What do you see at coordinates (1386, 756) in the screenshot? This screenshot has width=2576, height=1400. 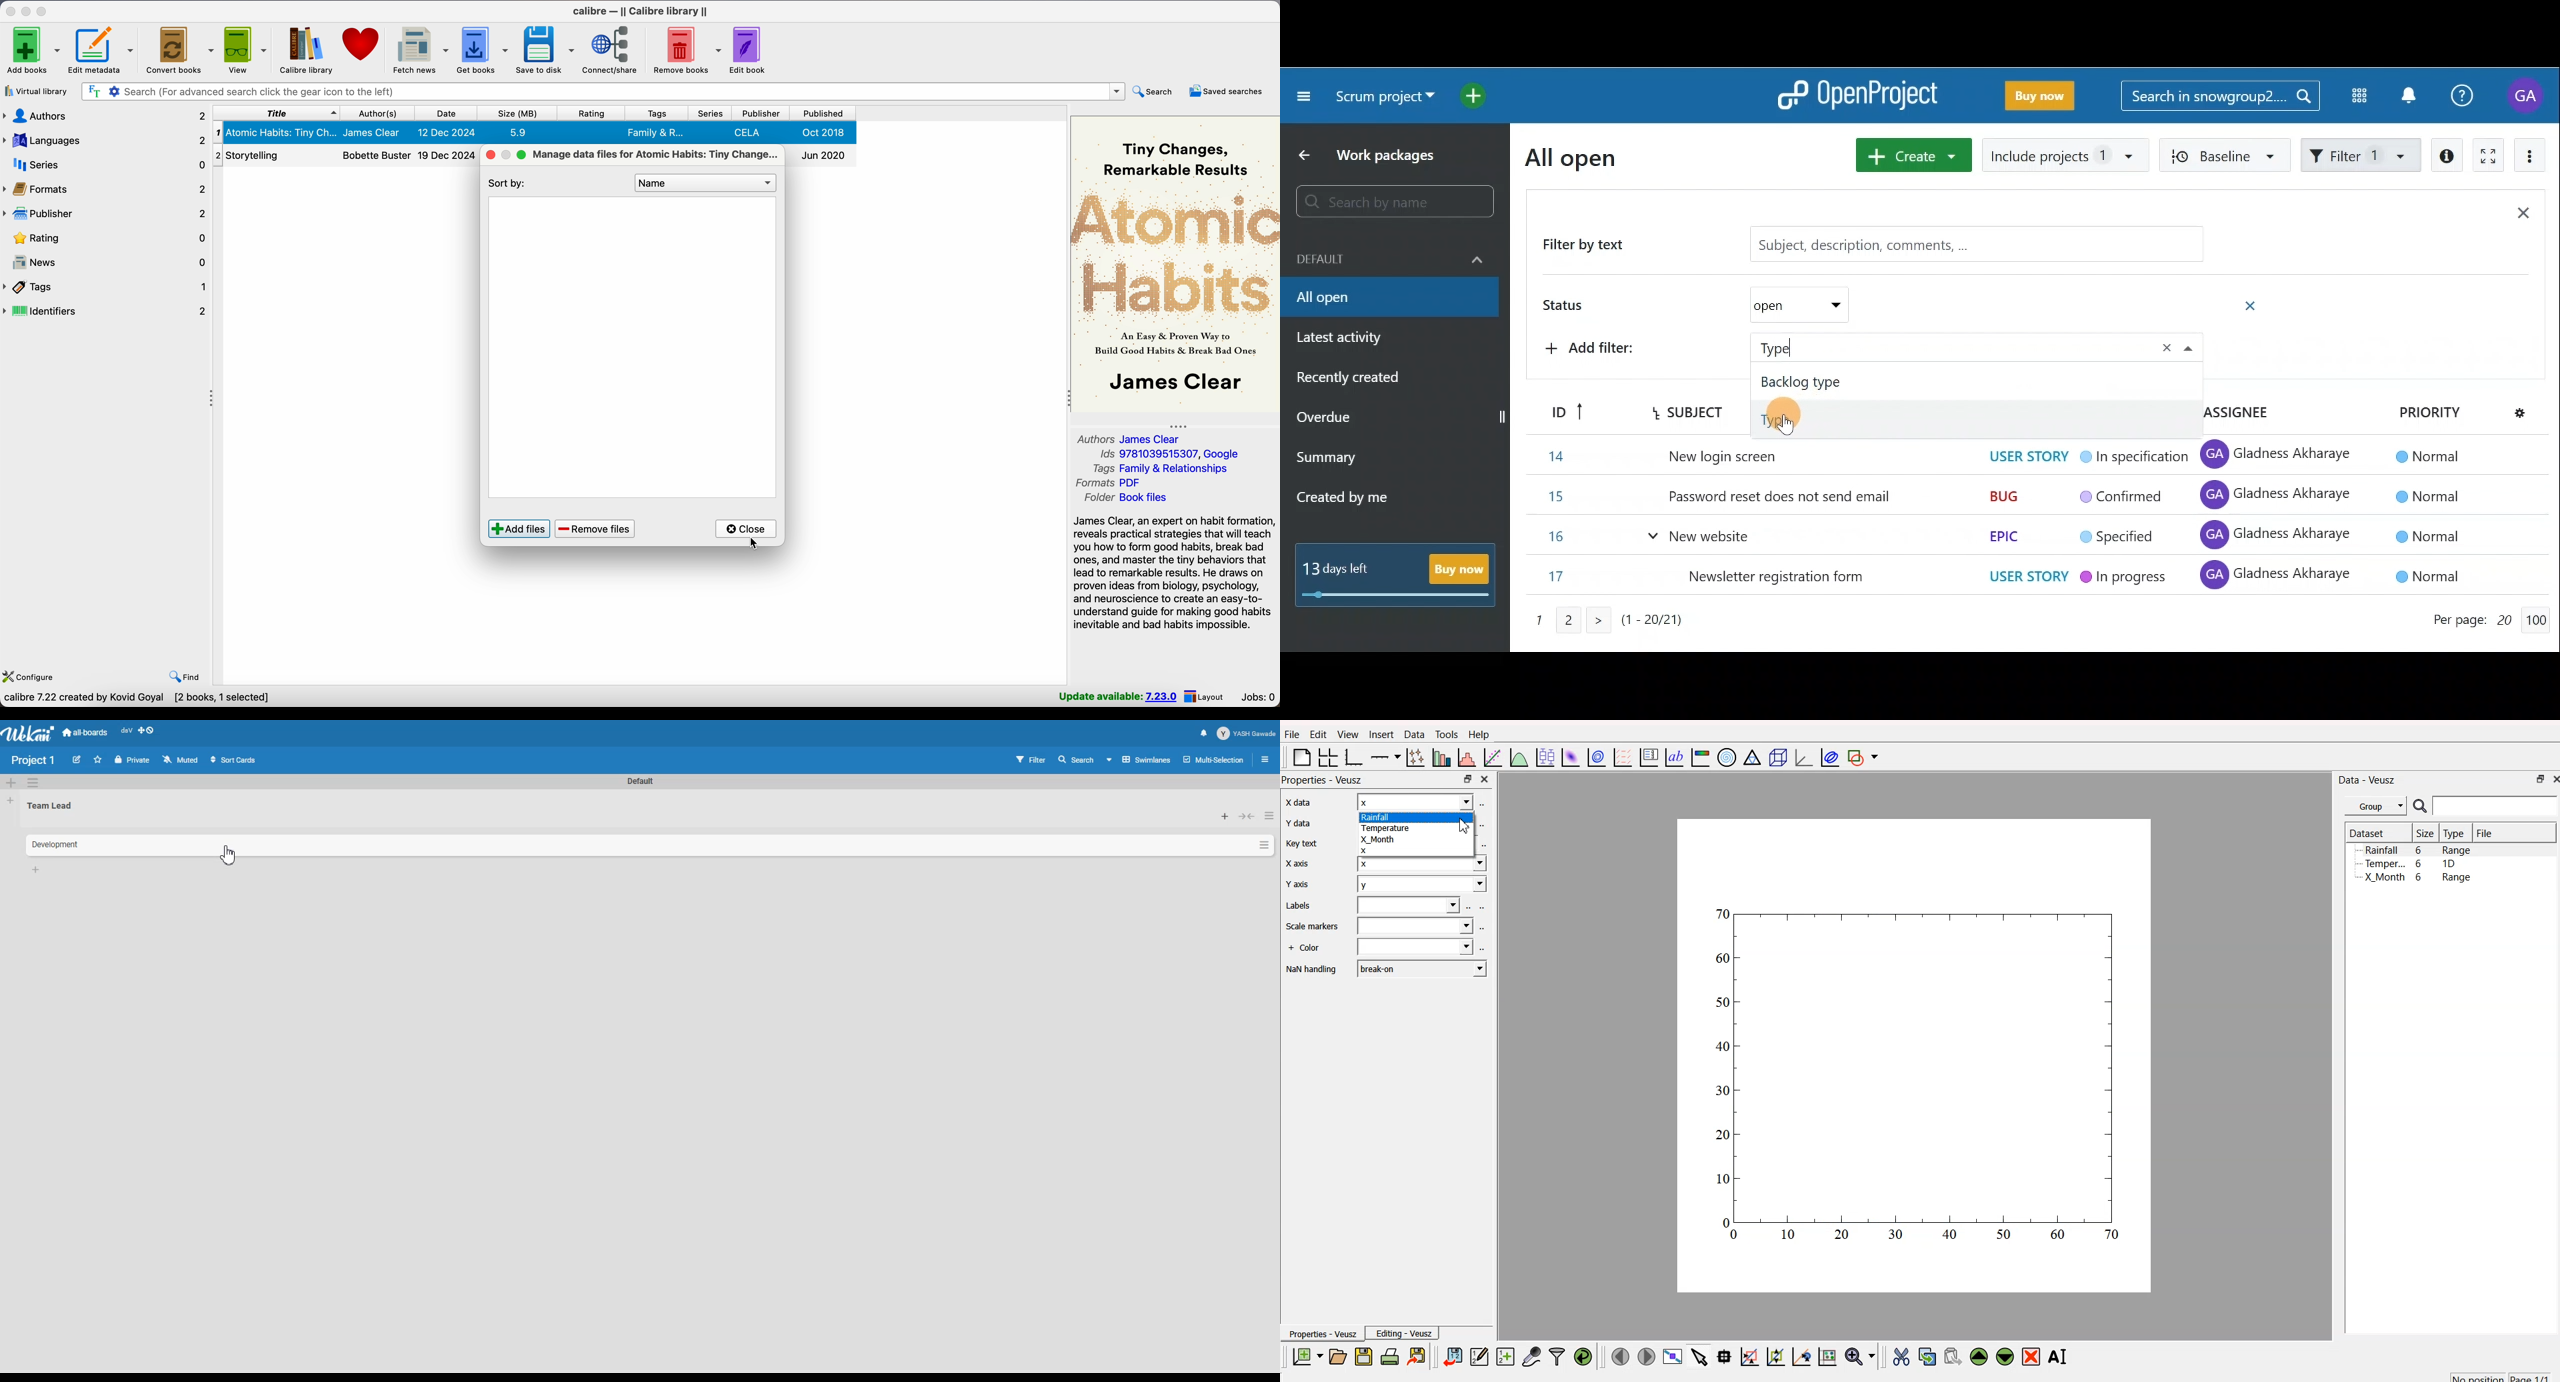 I see `plot on axis` at bounding box center [1386, 756].